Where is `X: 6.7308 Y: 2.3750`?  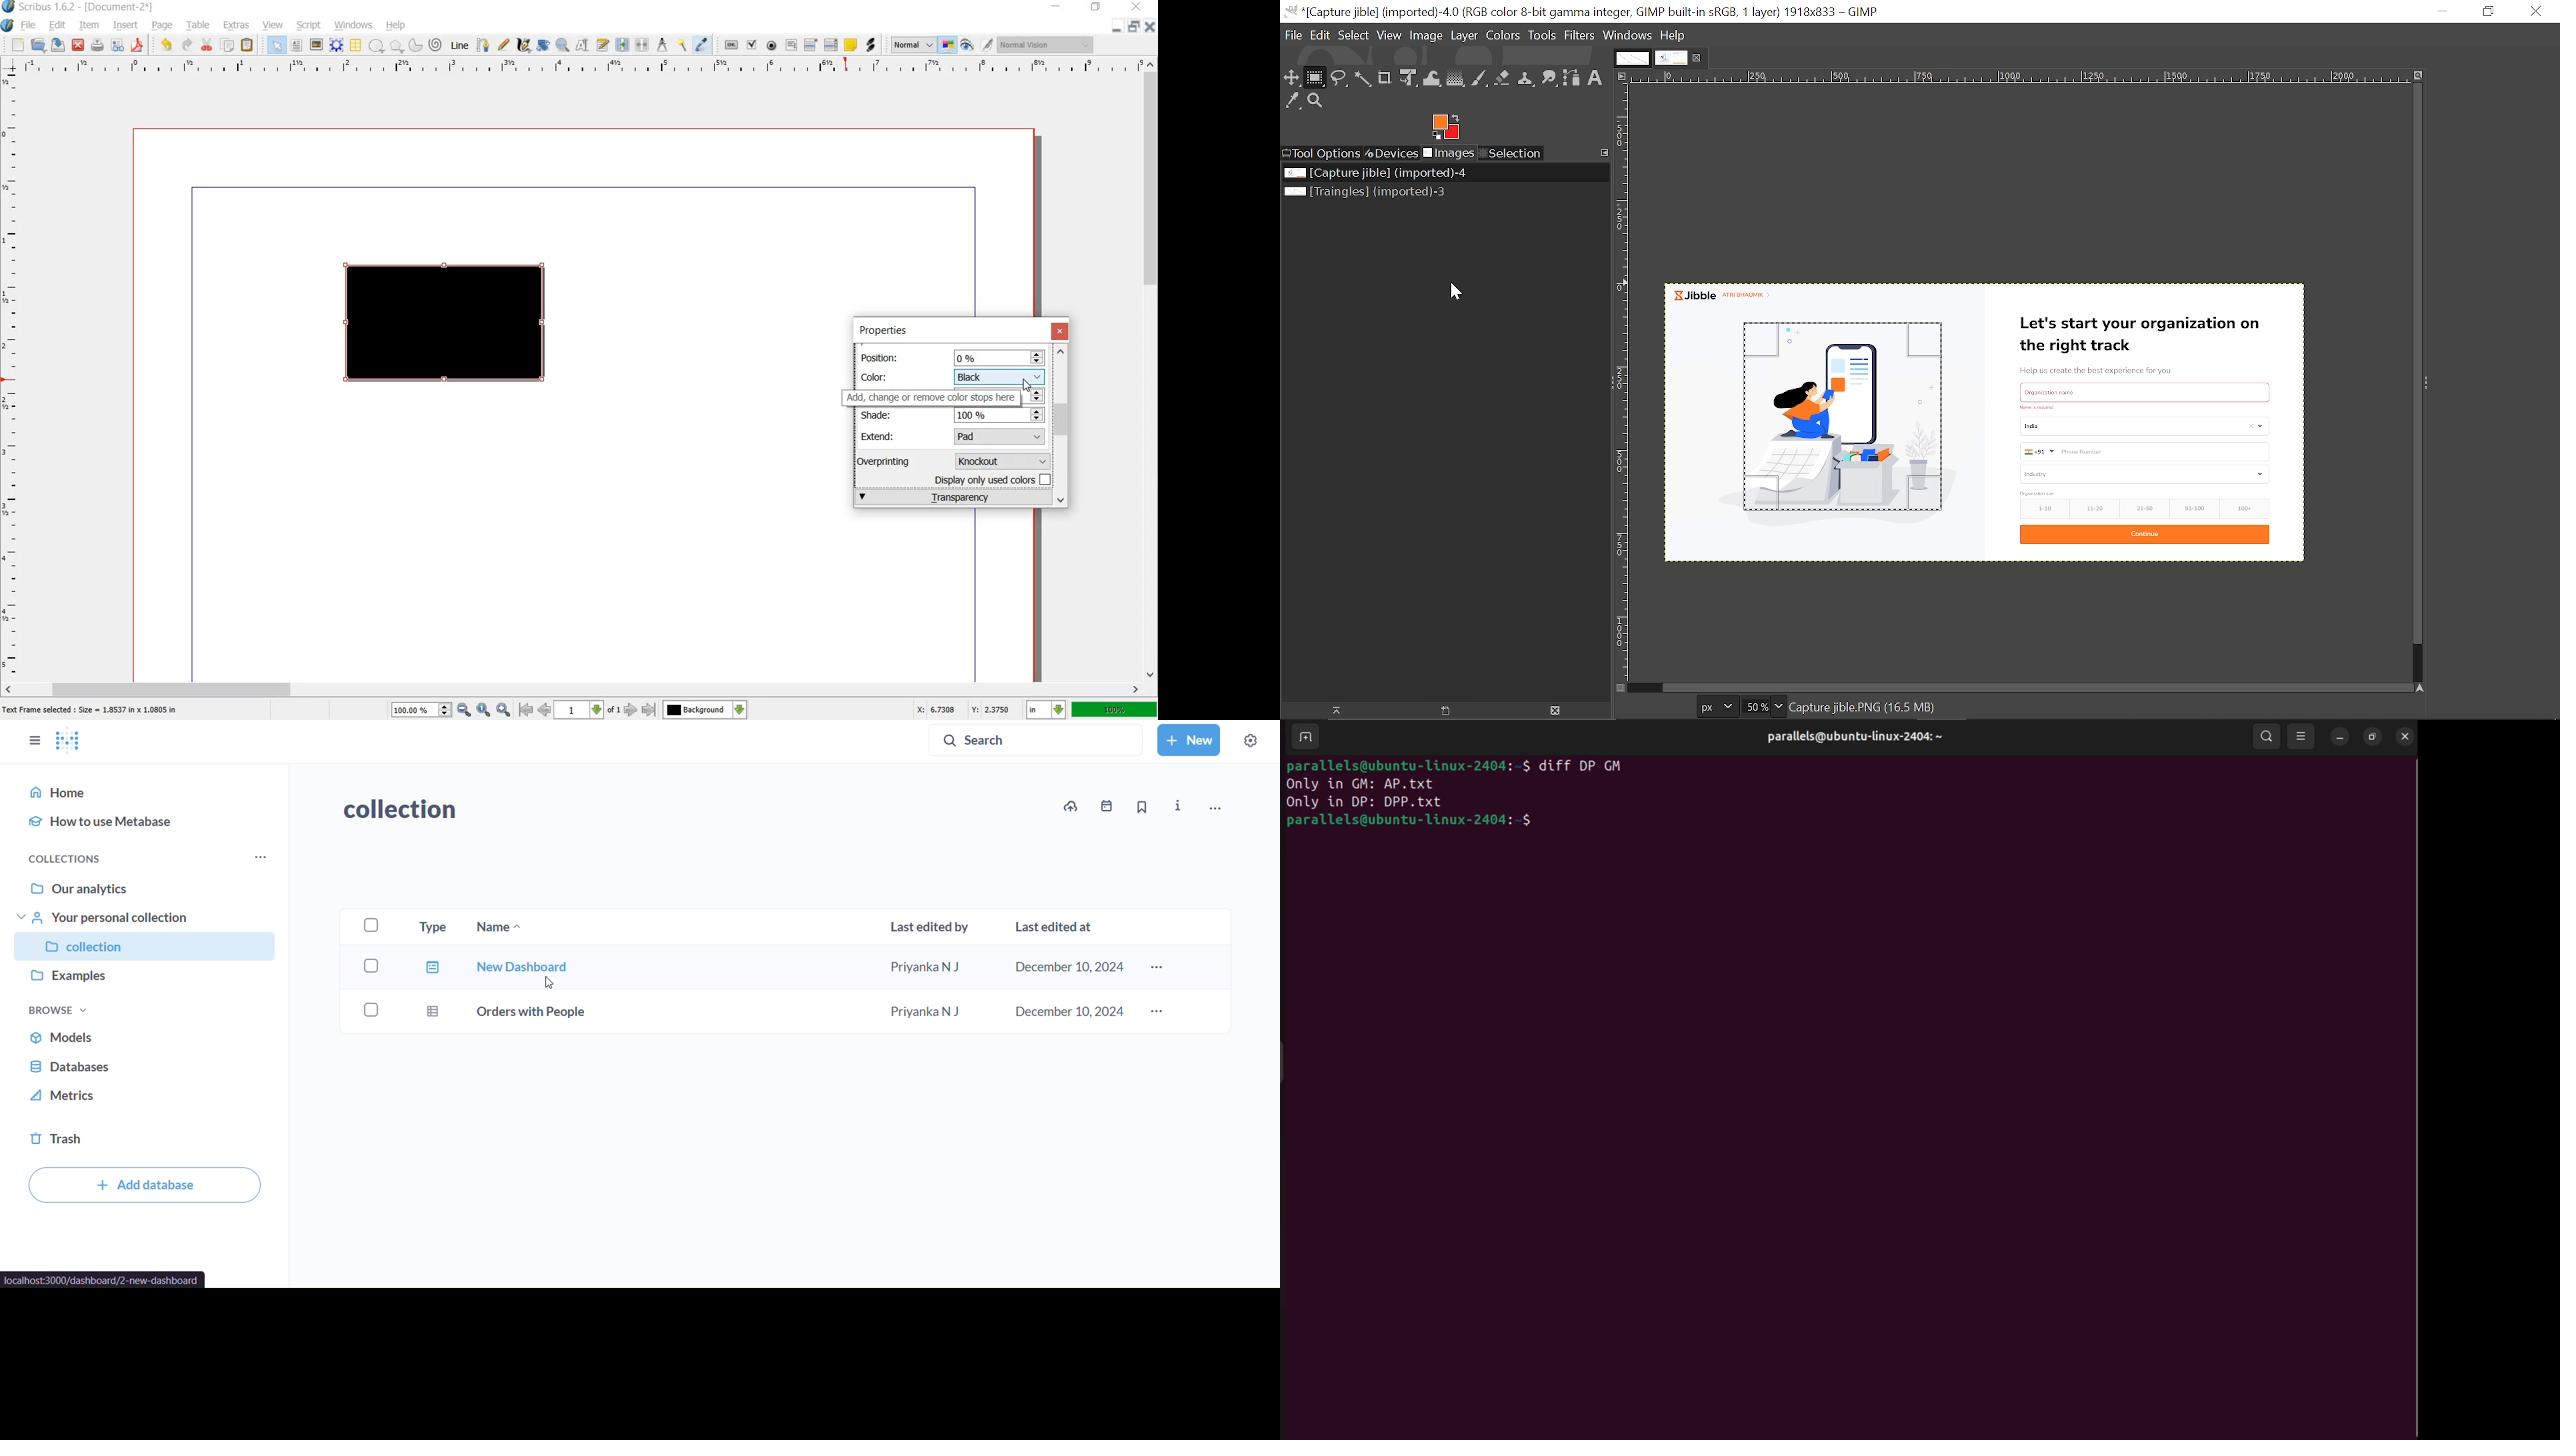 X: 6.7308 Y: 2.3750 is located at coordinates (963, 709).